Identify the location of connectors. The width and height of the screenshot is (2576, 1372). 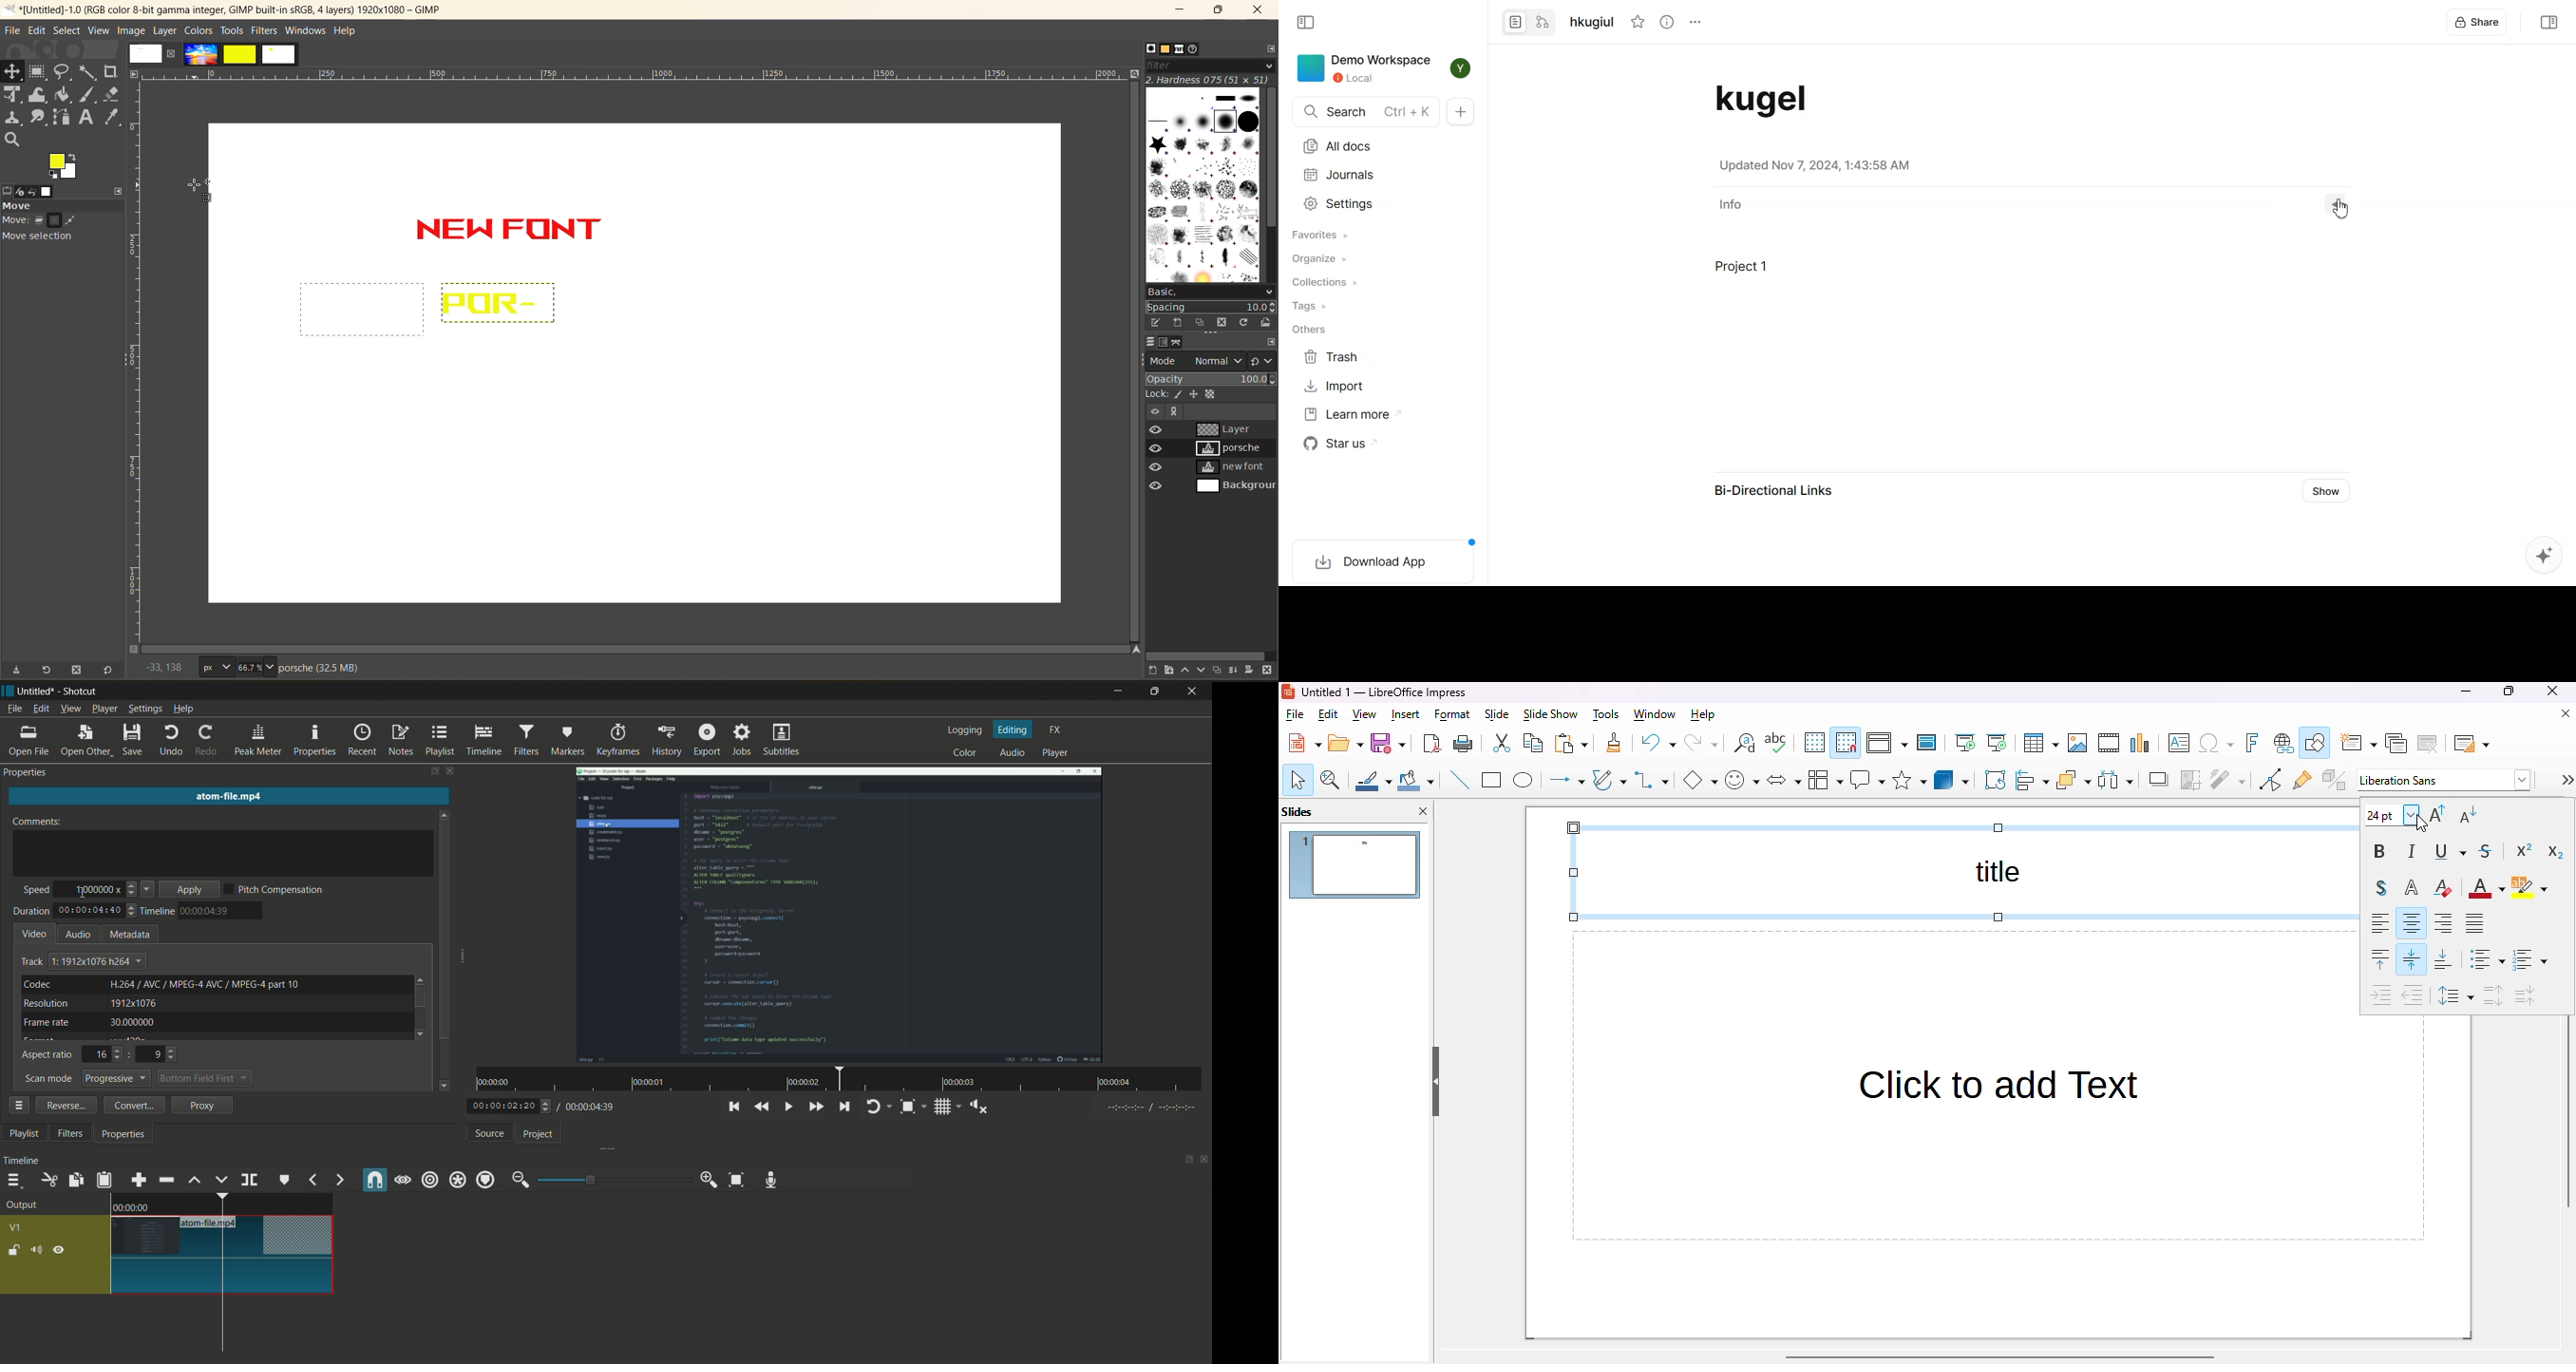
(1652, 780).